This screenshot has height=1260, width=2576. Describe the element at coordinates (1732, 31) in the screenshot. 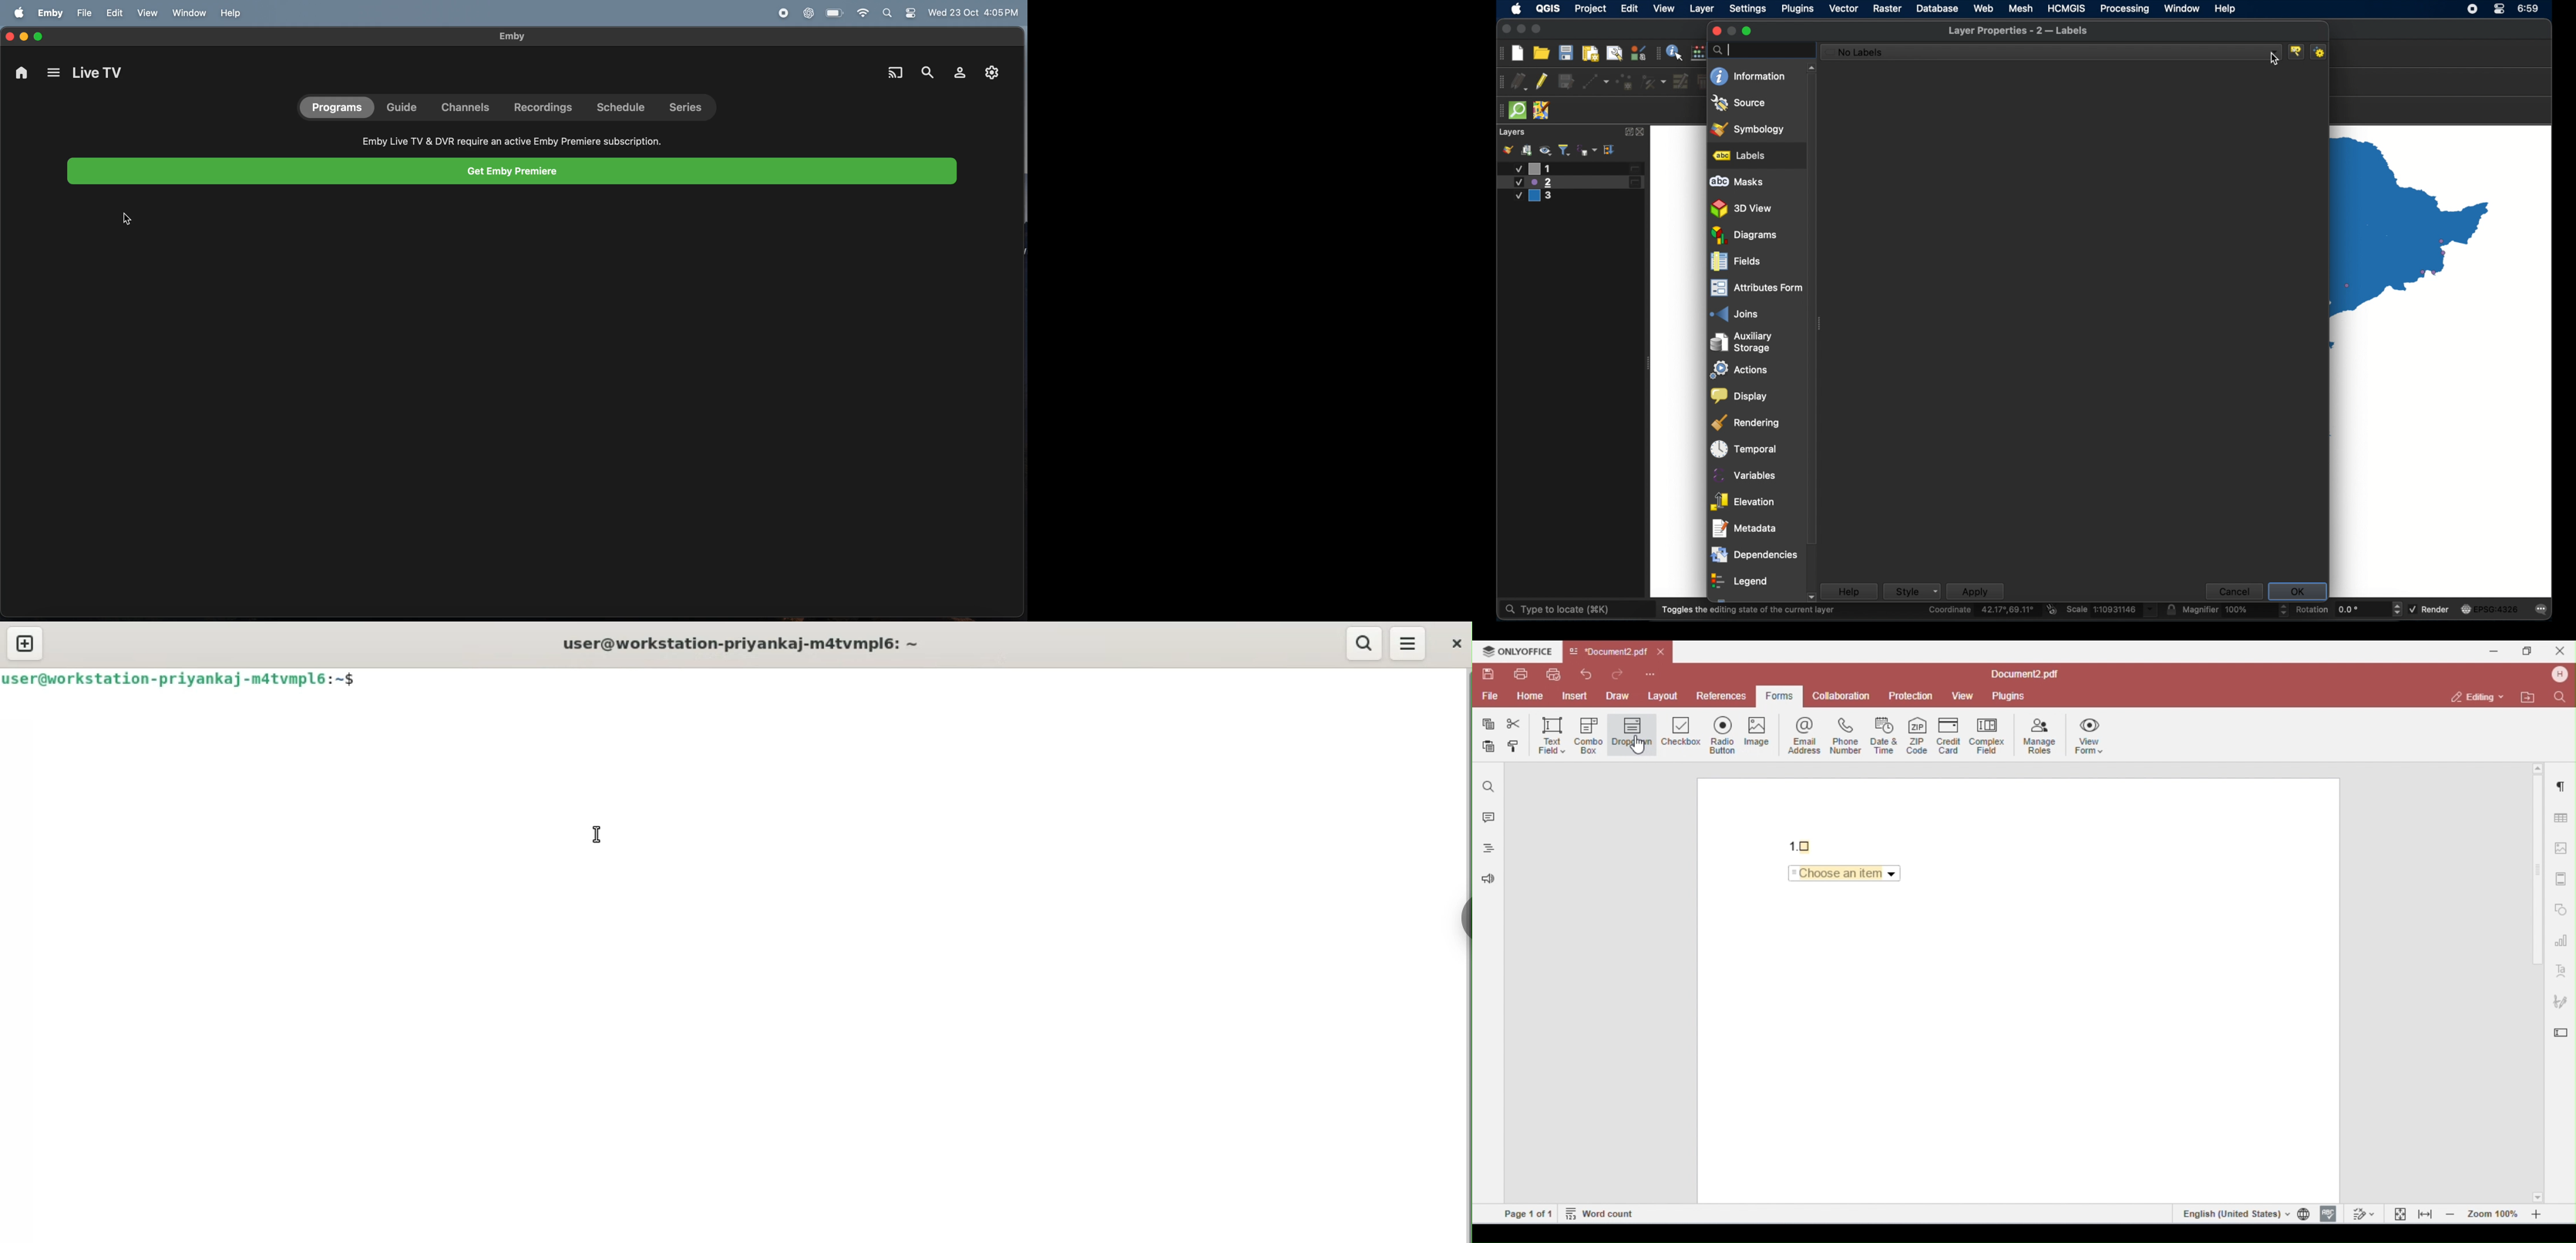

I see `inactive  minimize button` at that location.